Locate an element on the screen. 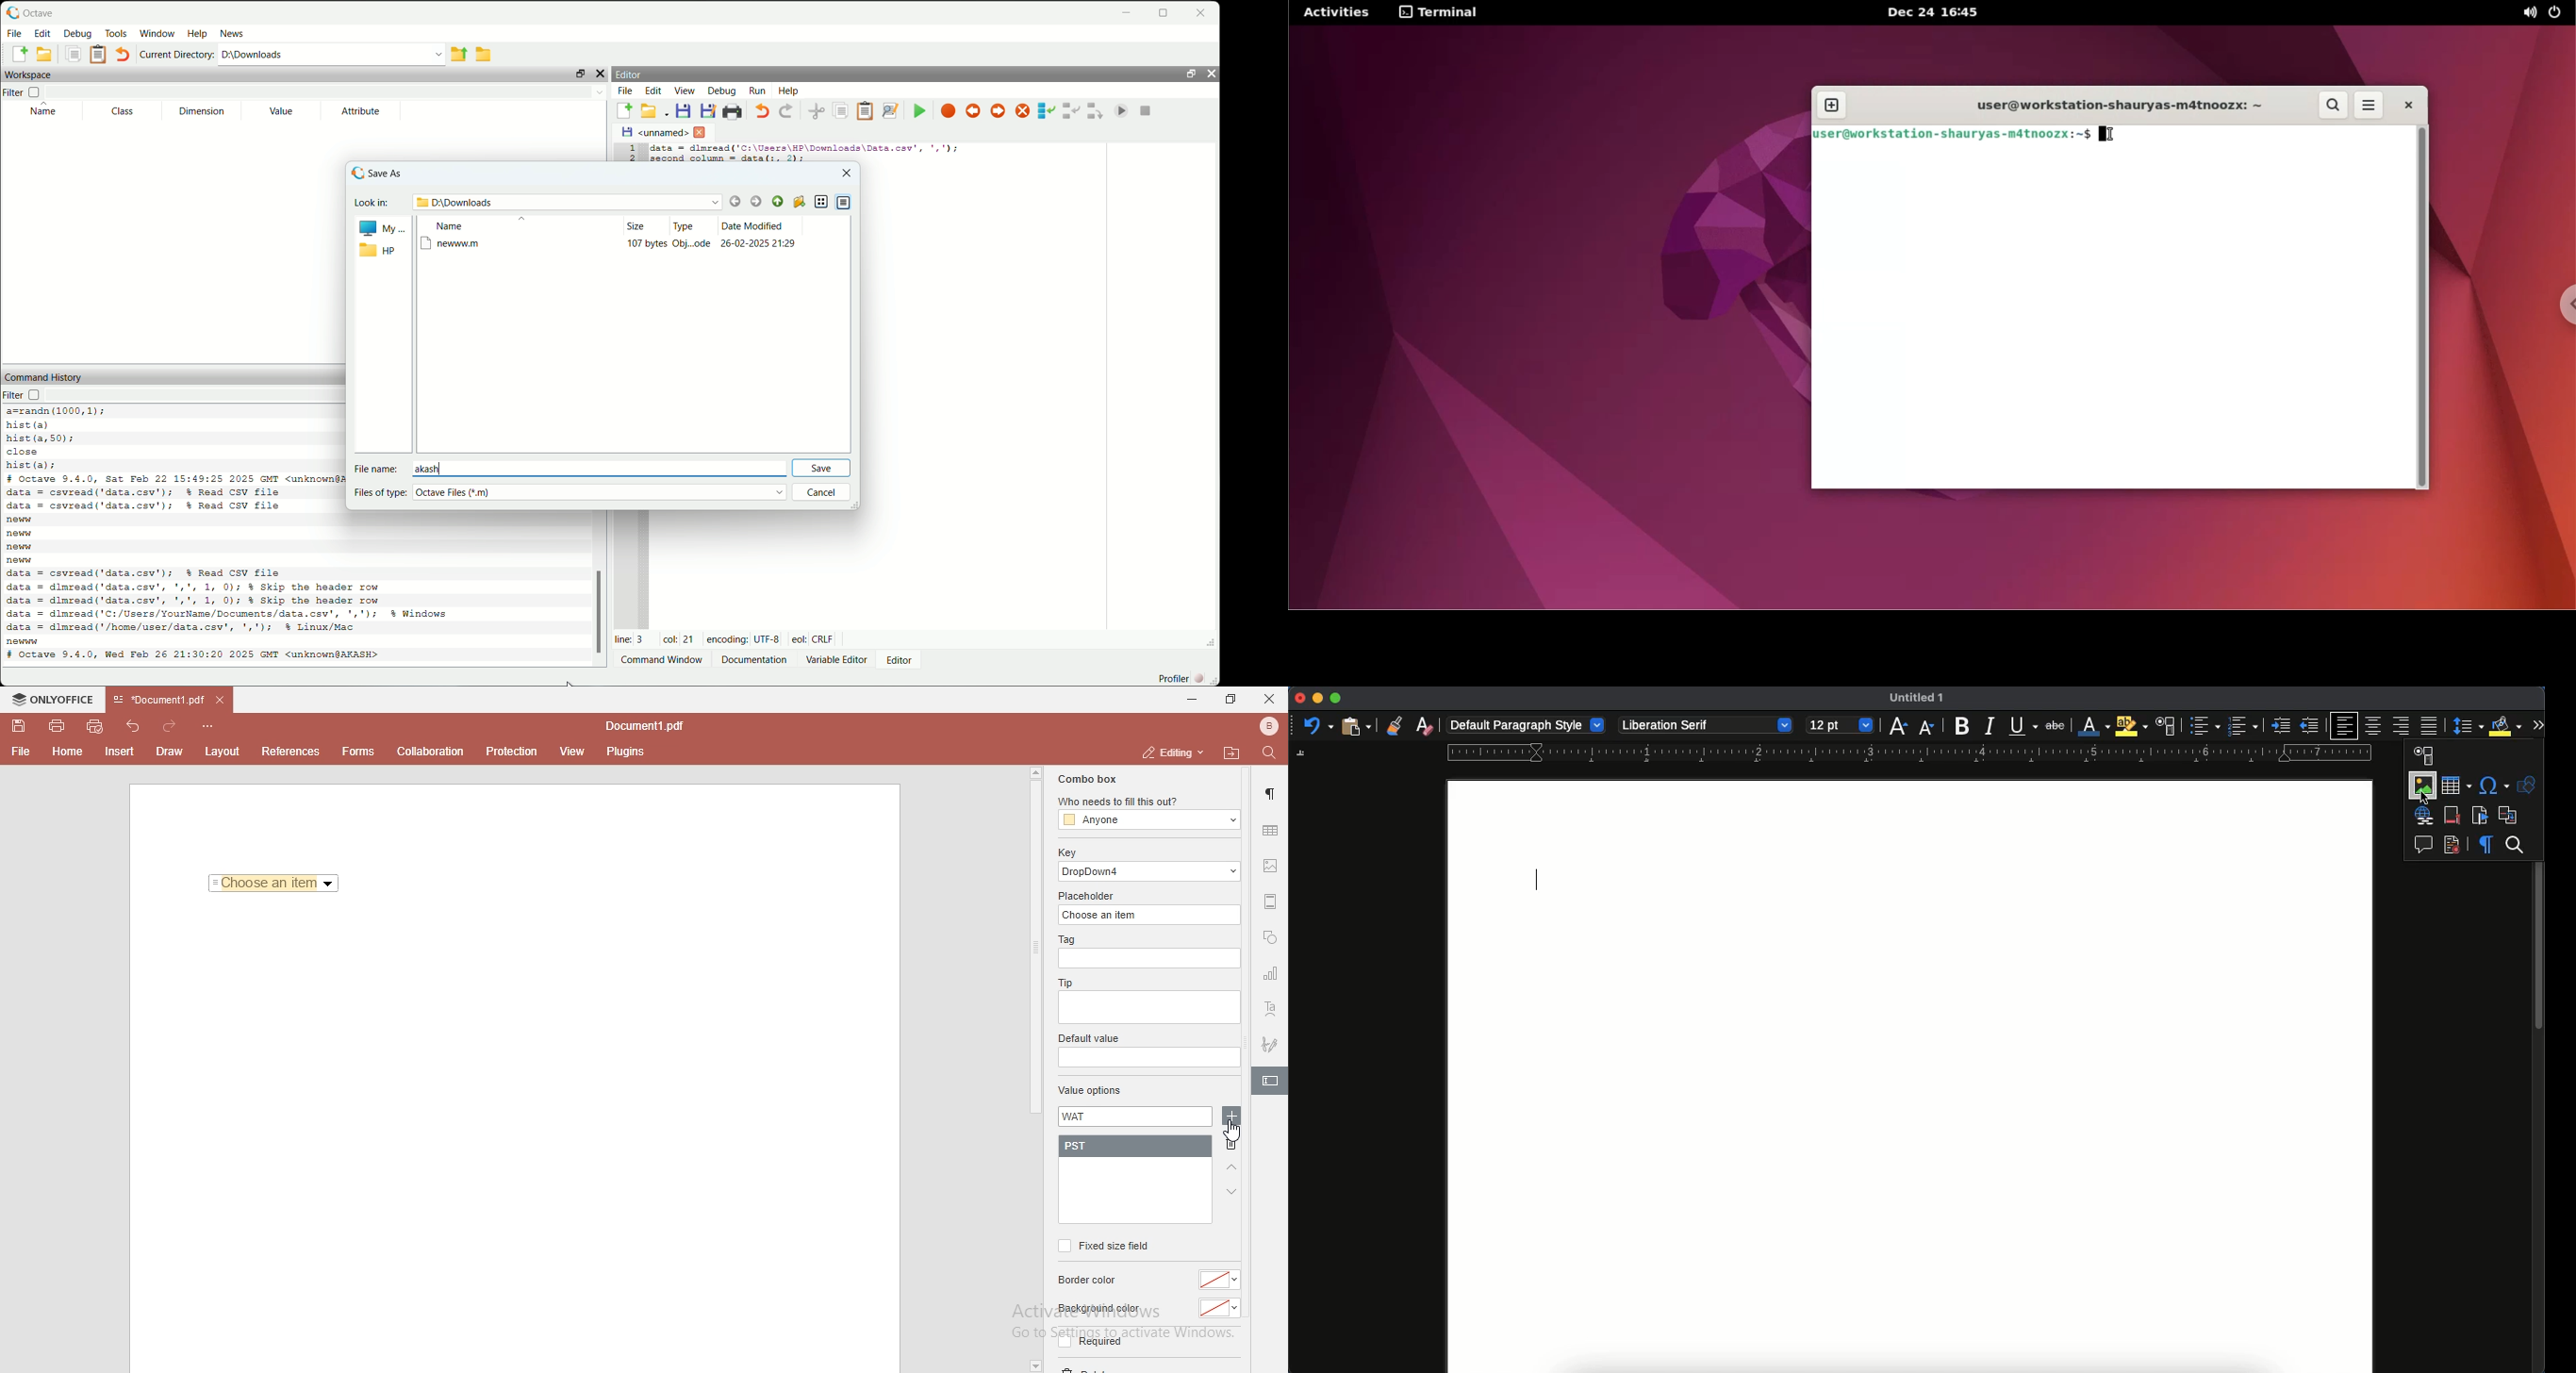 The image size is (2576, 1400). add button clicked is located at coordinates (1230, 1117).